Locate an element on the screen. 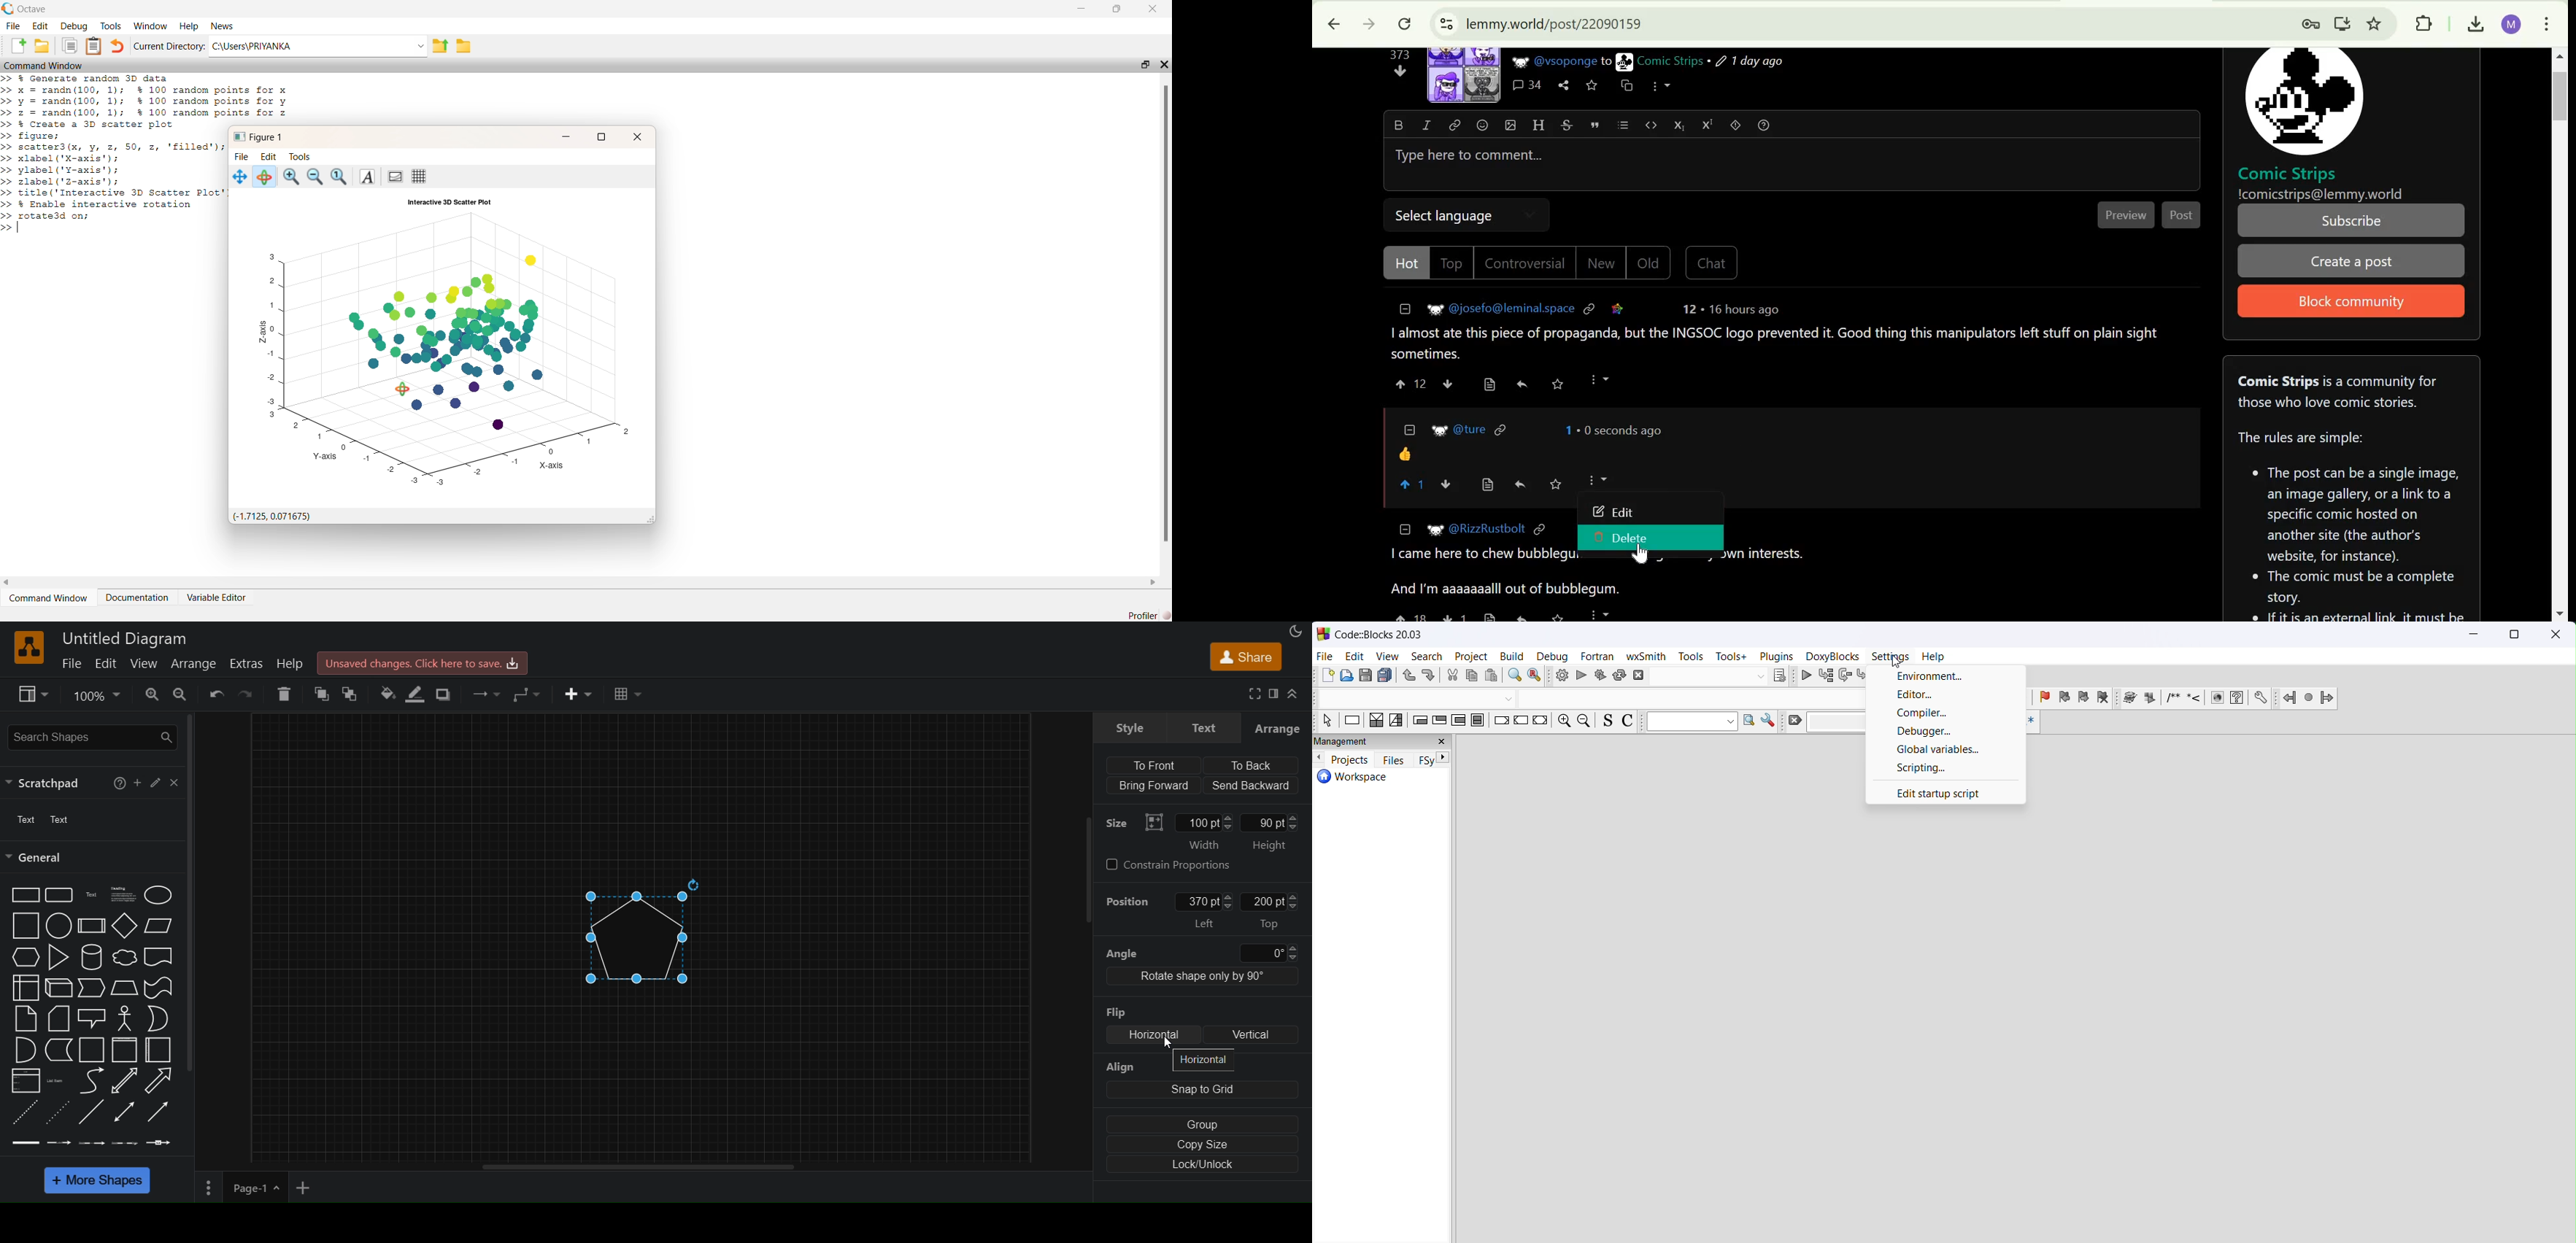 The width and height of the screenshot is (2576, 1260). more shapes is located at coordinates (97, 1181).